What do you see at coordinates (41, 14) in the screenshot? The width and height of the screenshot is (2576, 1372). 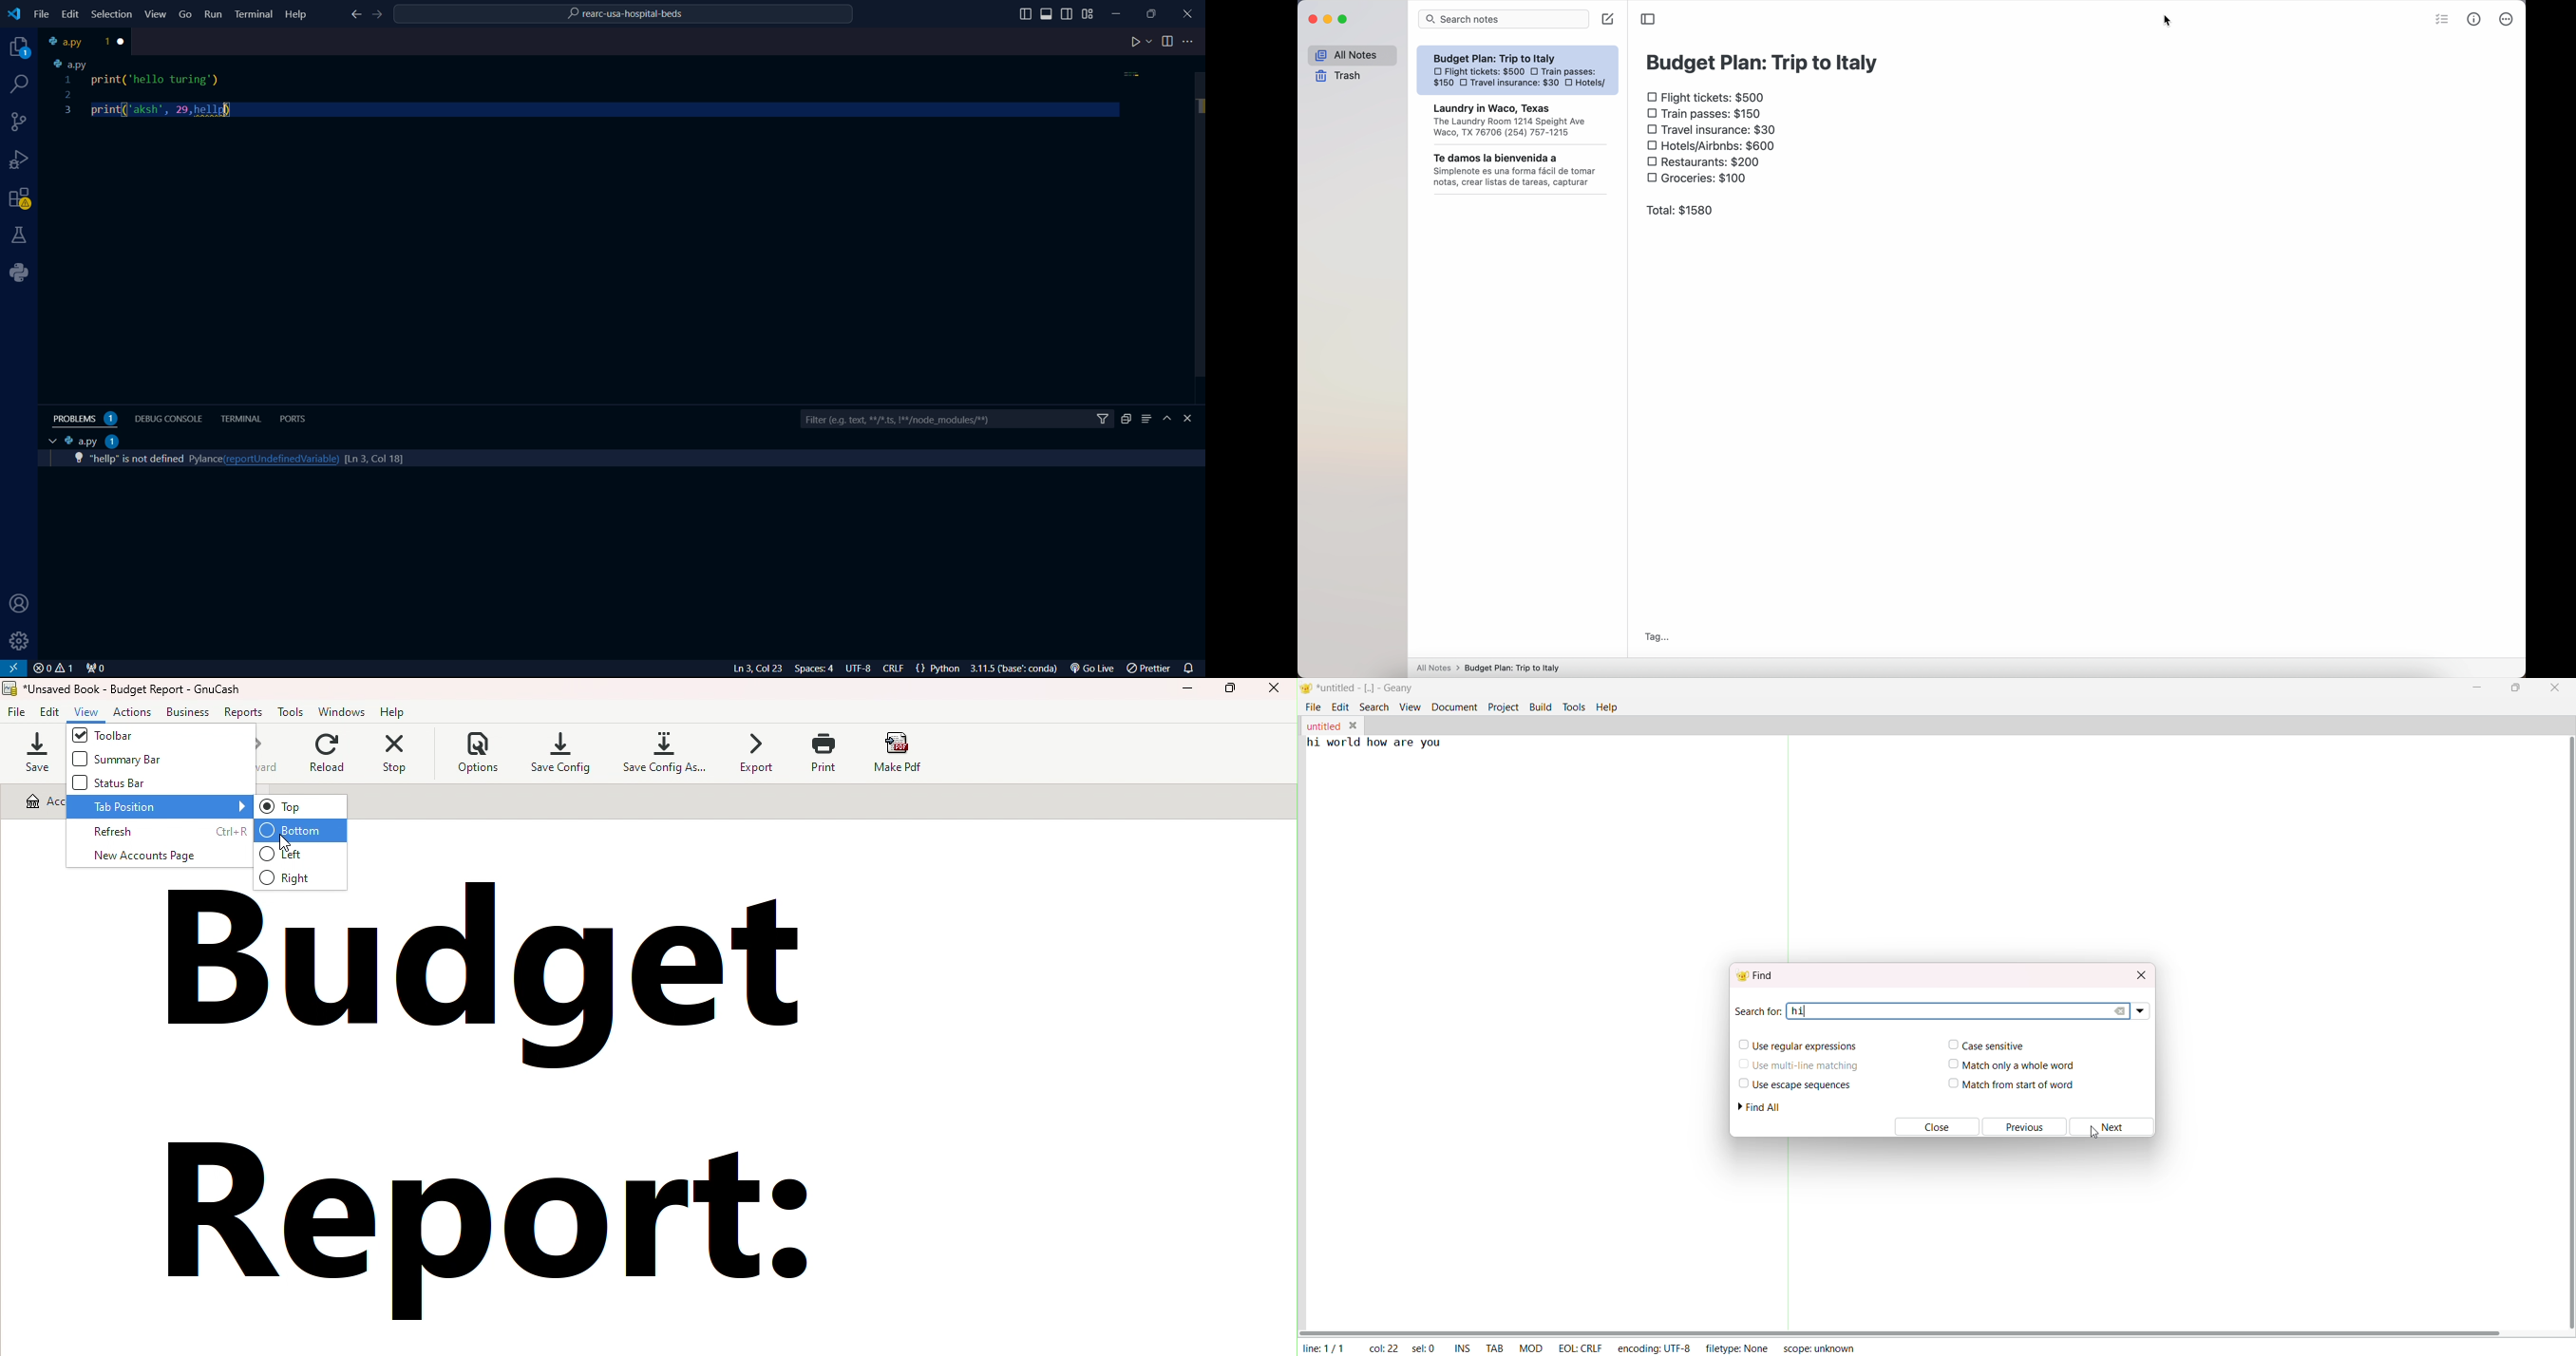 I see `file` at bounding box center [41, 14].